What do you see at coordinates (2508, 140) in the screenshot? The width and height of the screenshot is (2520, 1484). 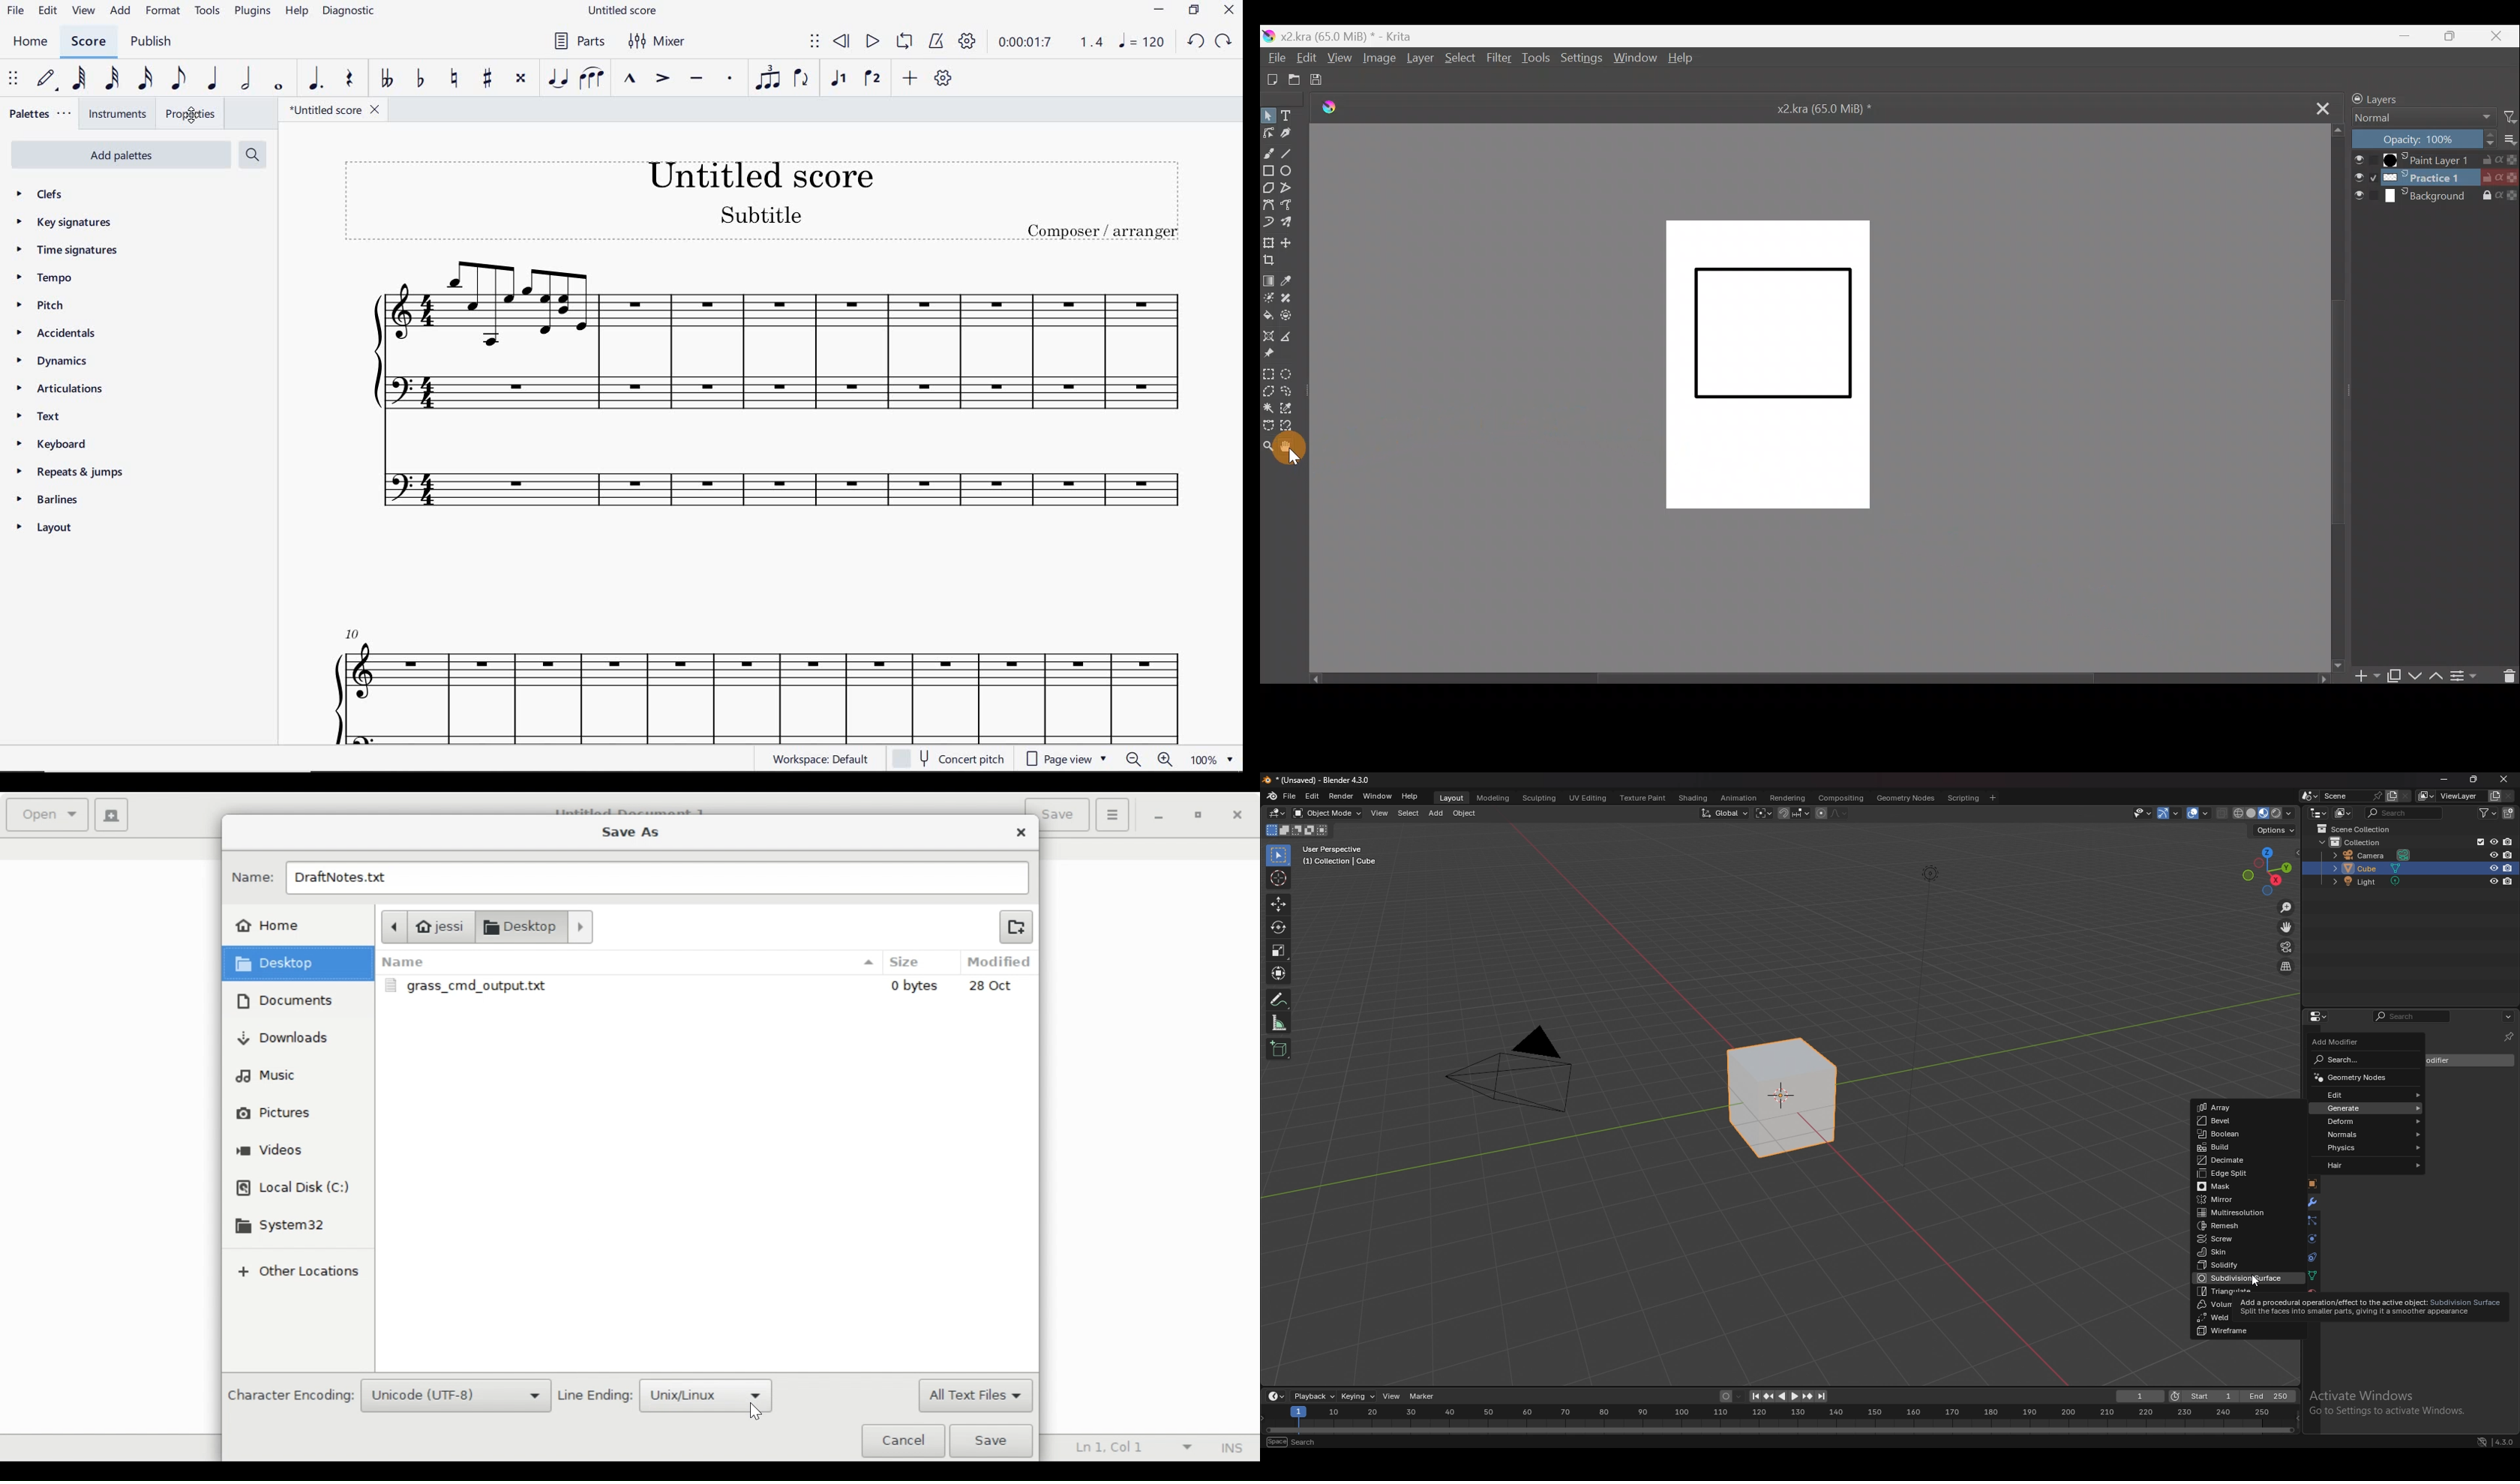 I see `More` at bounding box center [2508, 140].